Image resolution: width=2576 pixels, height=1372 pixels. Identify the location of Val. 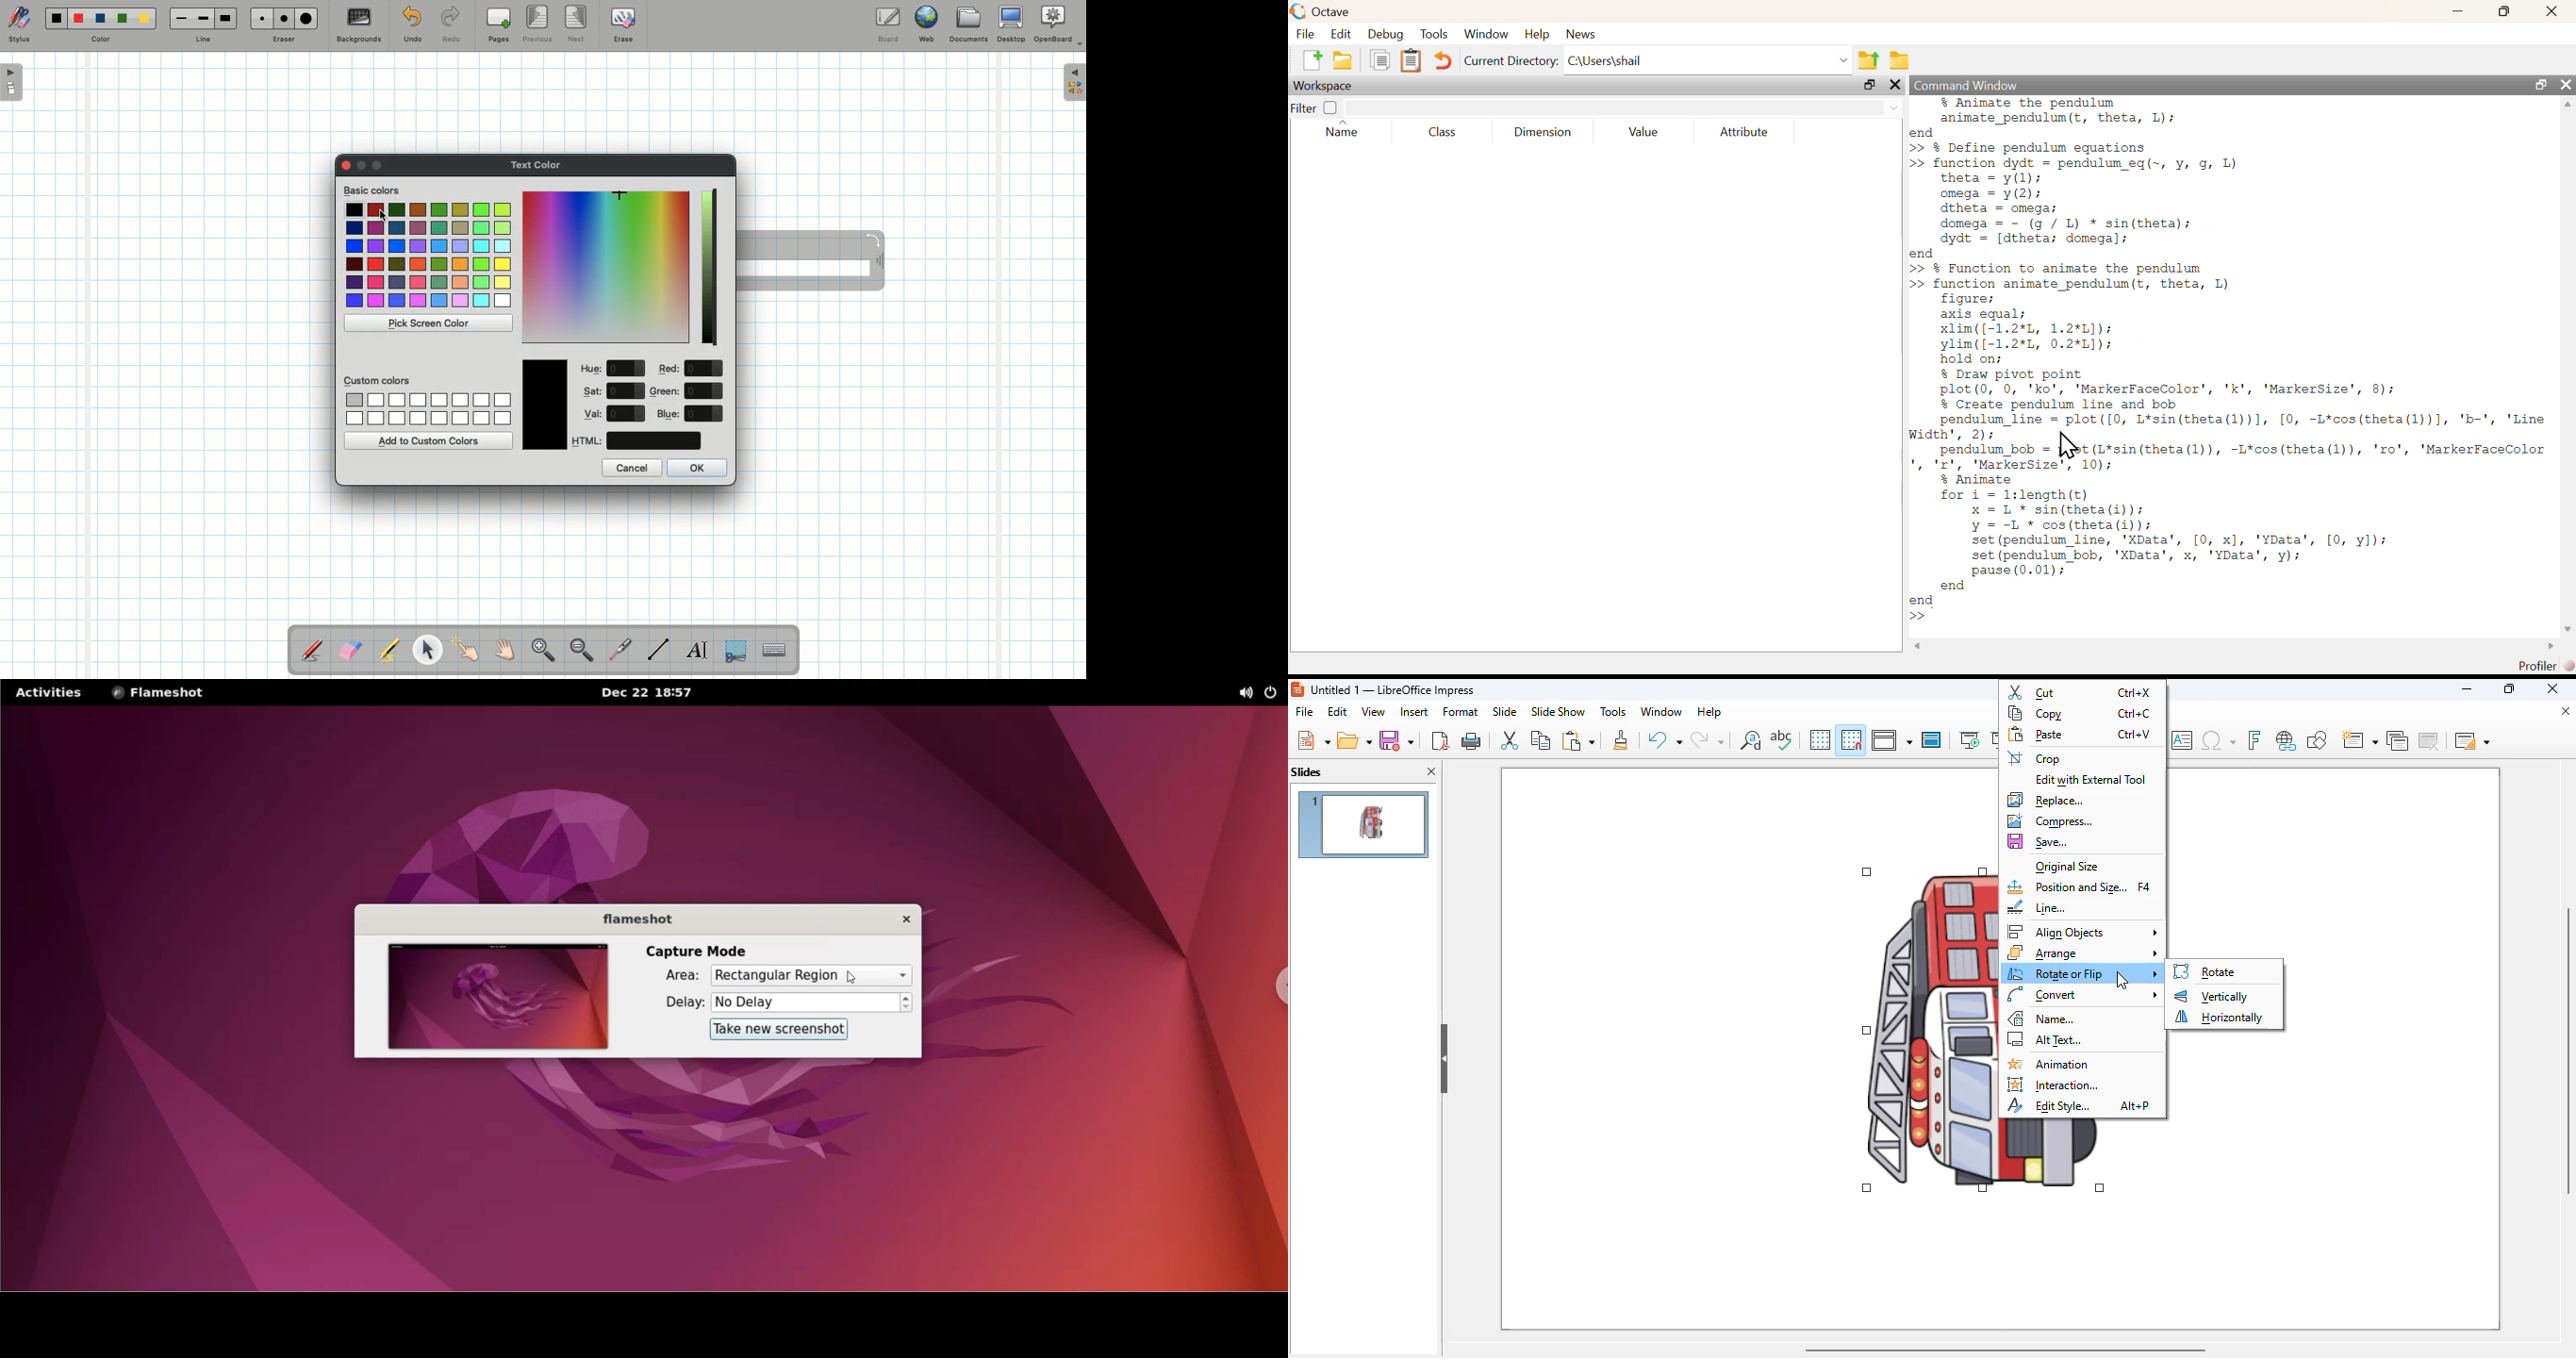
(593, 413).